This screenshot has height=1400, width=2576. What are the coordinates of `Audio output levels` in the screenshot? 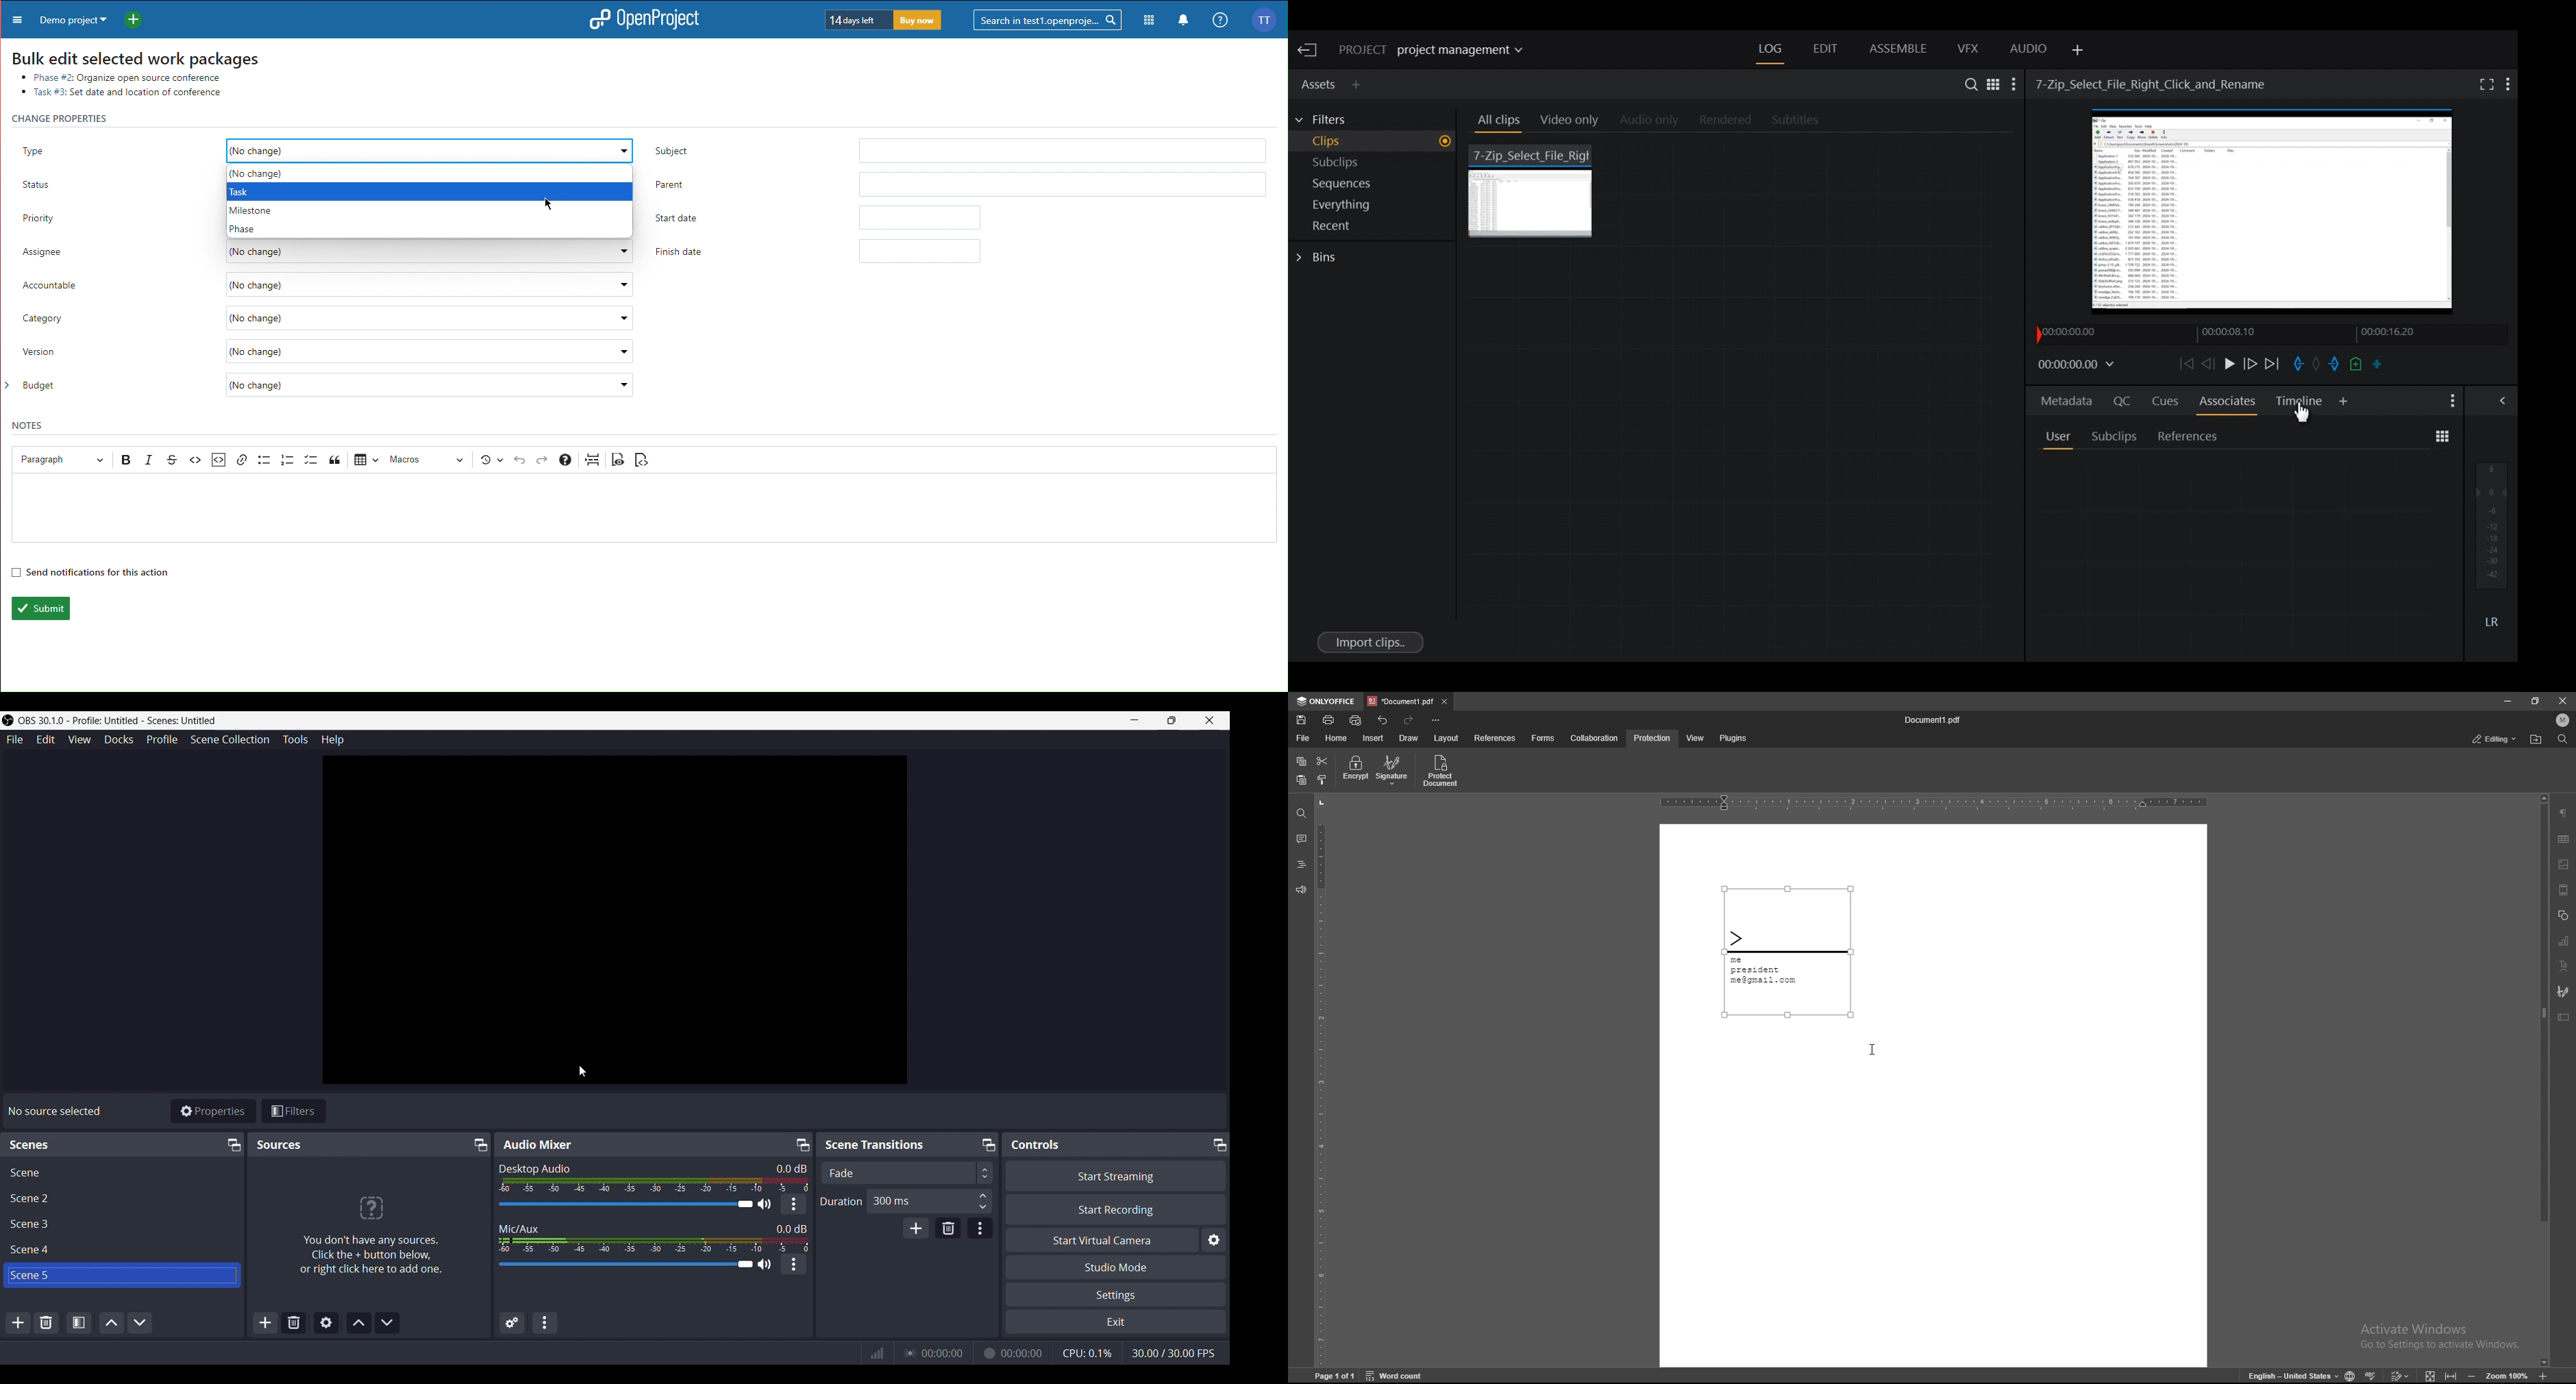 It's located at (2492, 525).